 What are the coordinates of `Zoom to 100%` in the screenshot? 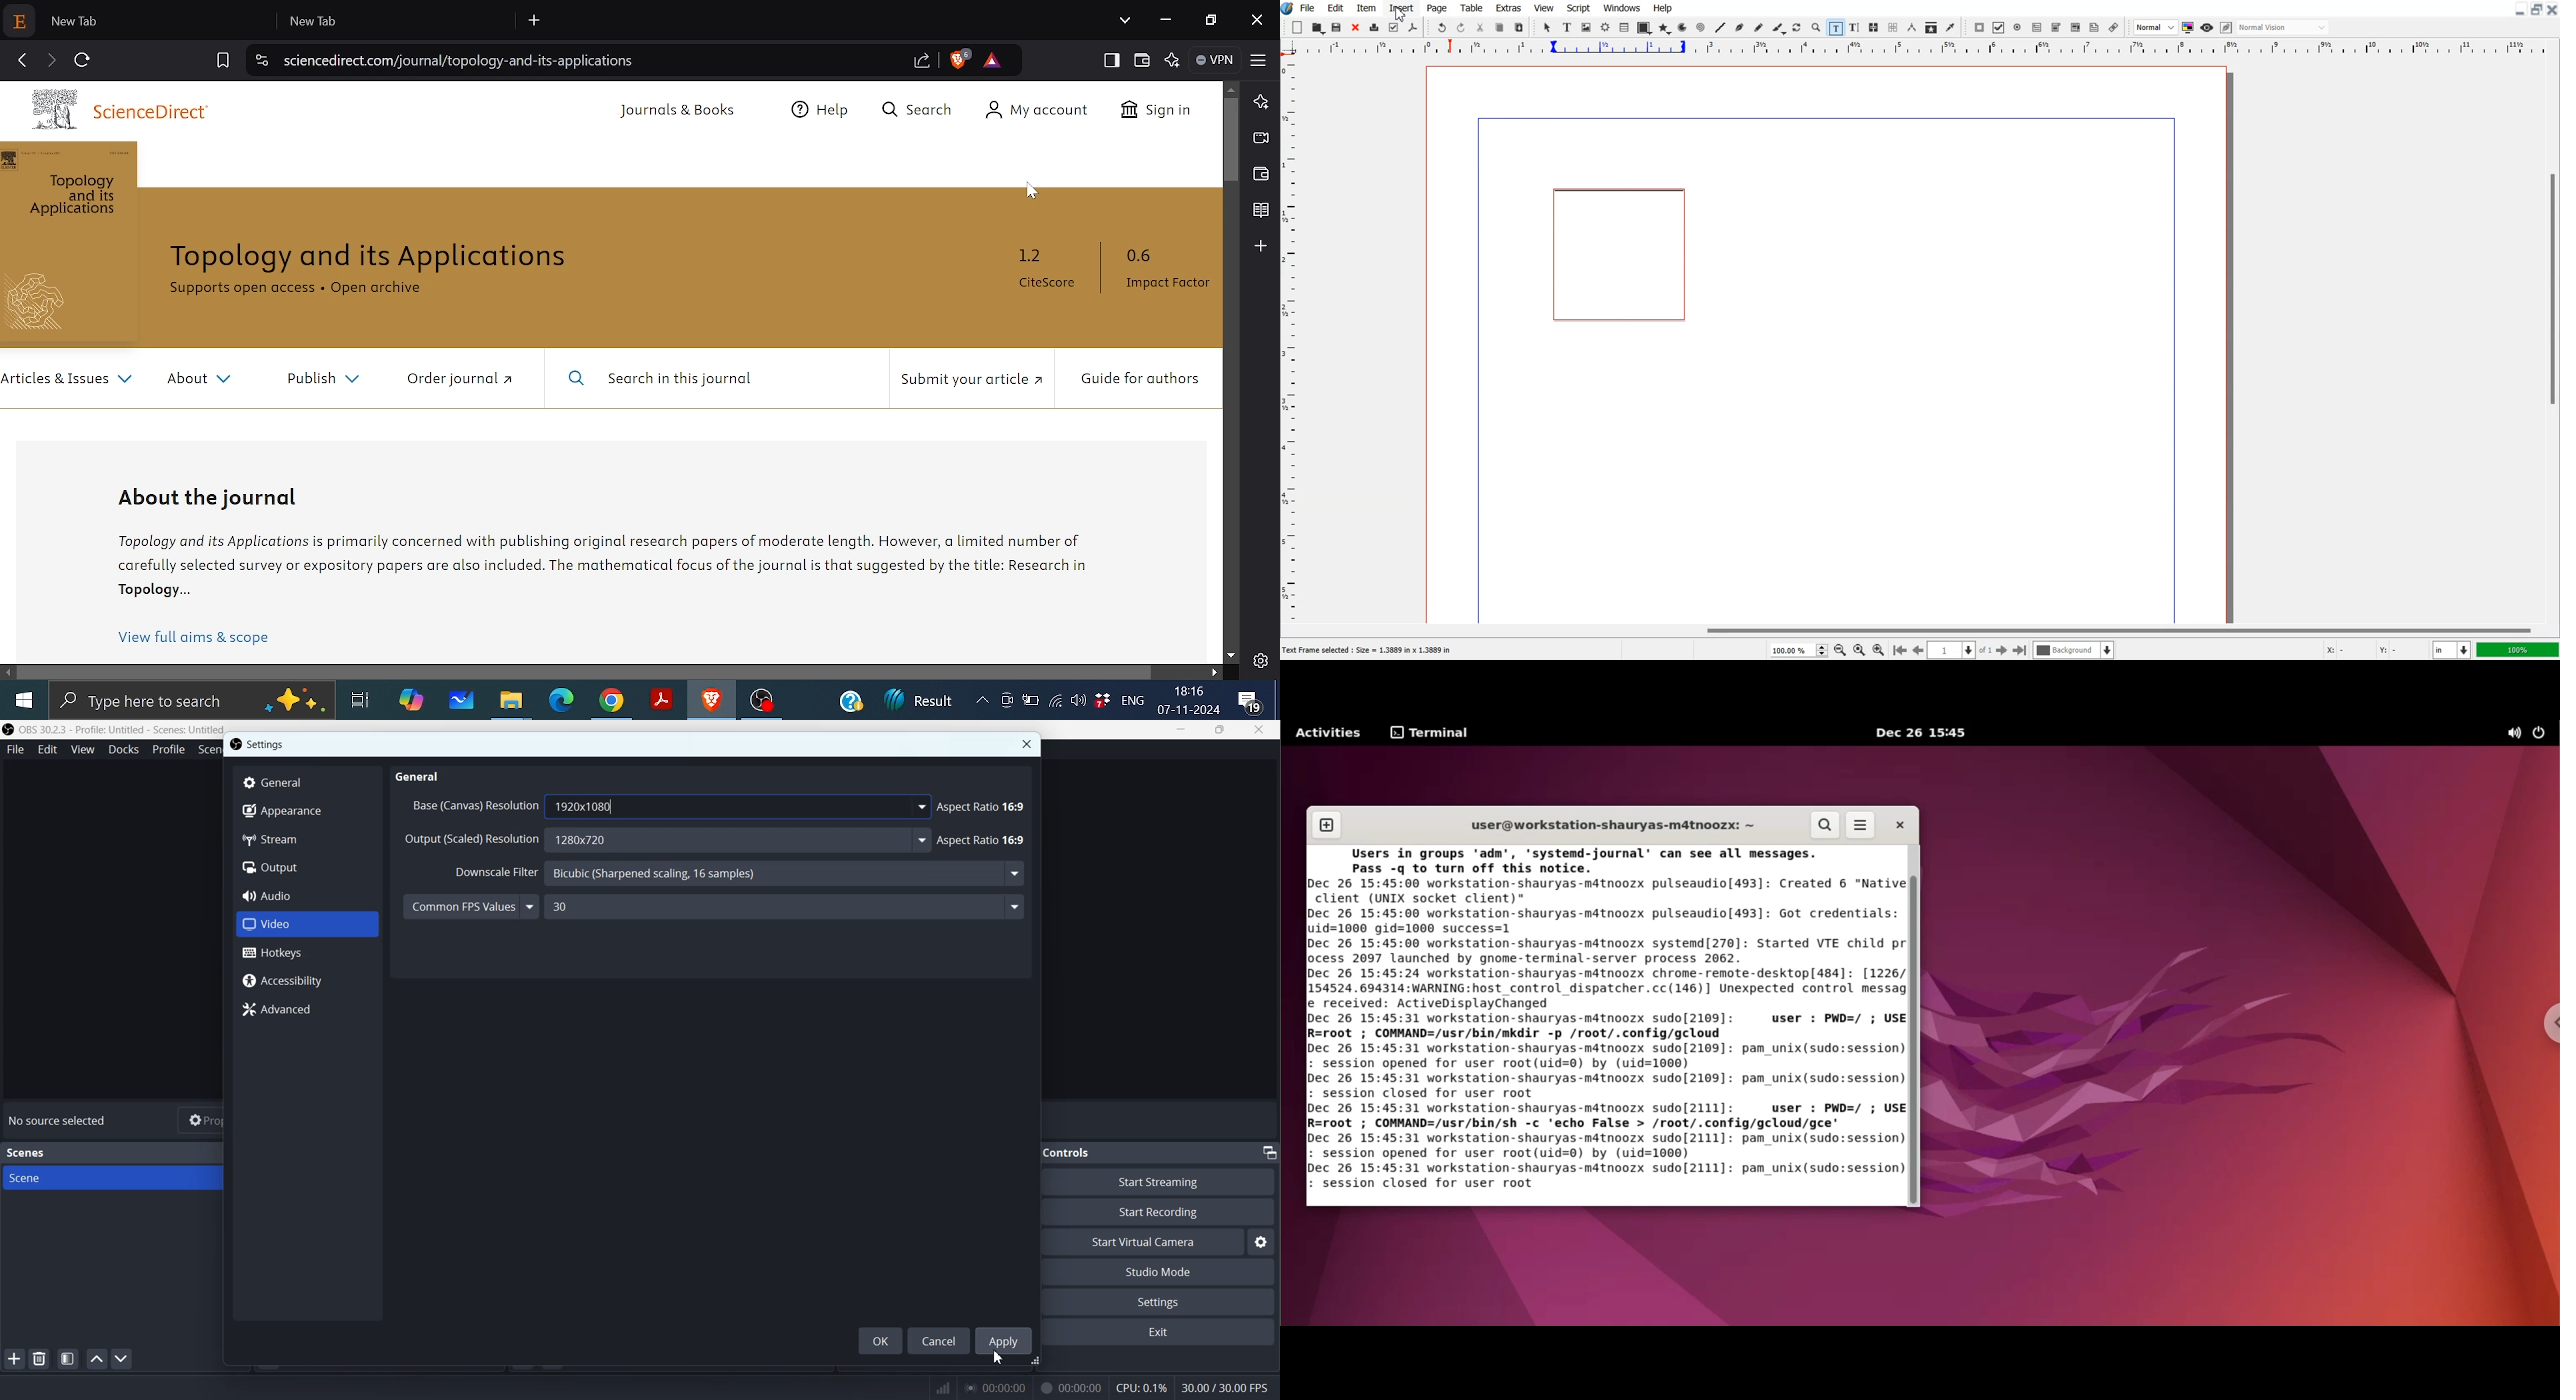 It's located at (1859, 651).